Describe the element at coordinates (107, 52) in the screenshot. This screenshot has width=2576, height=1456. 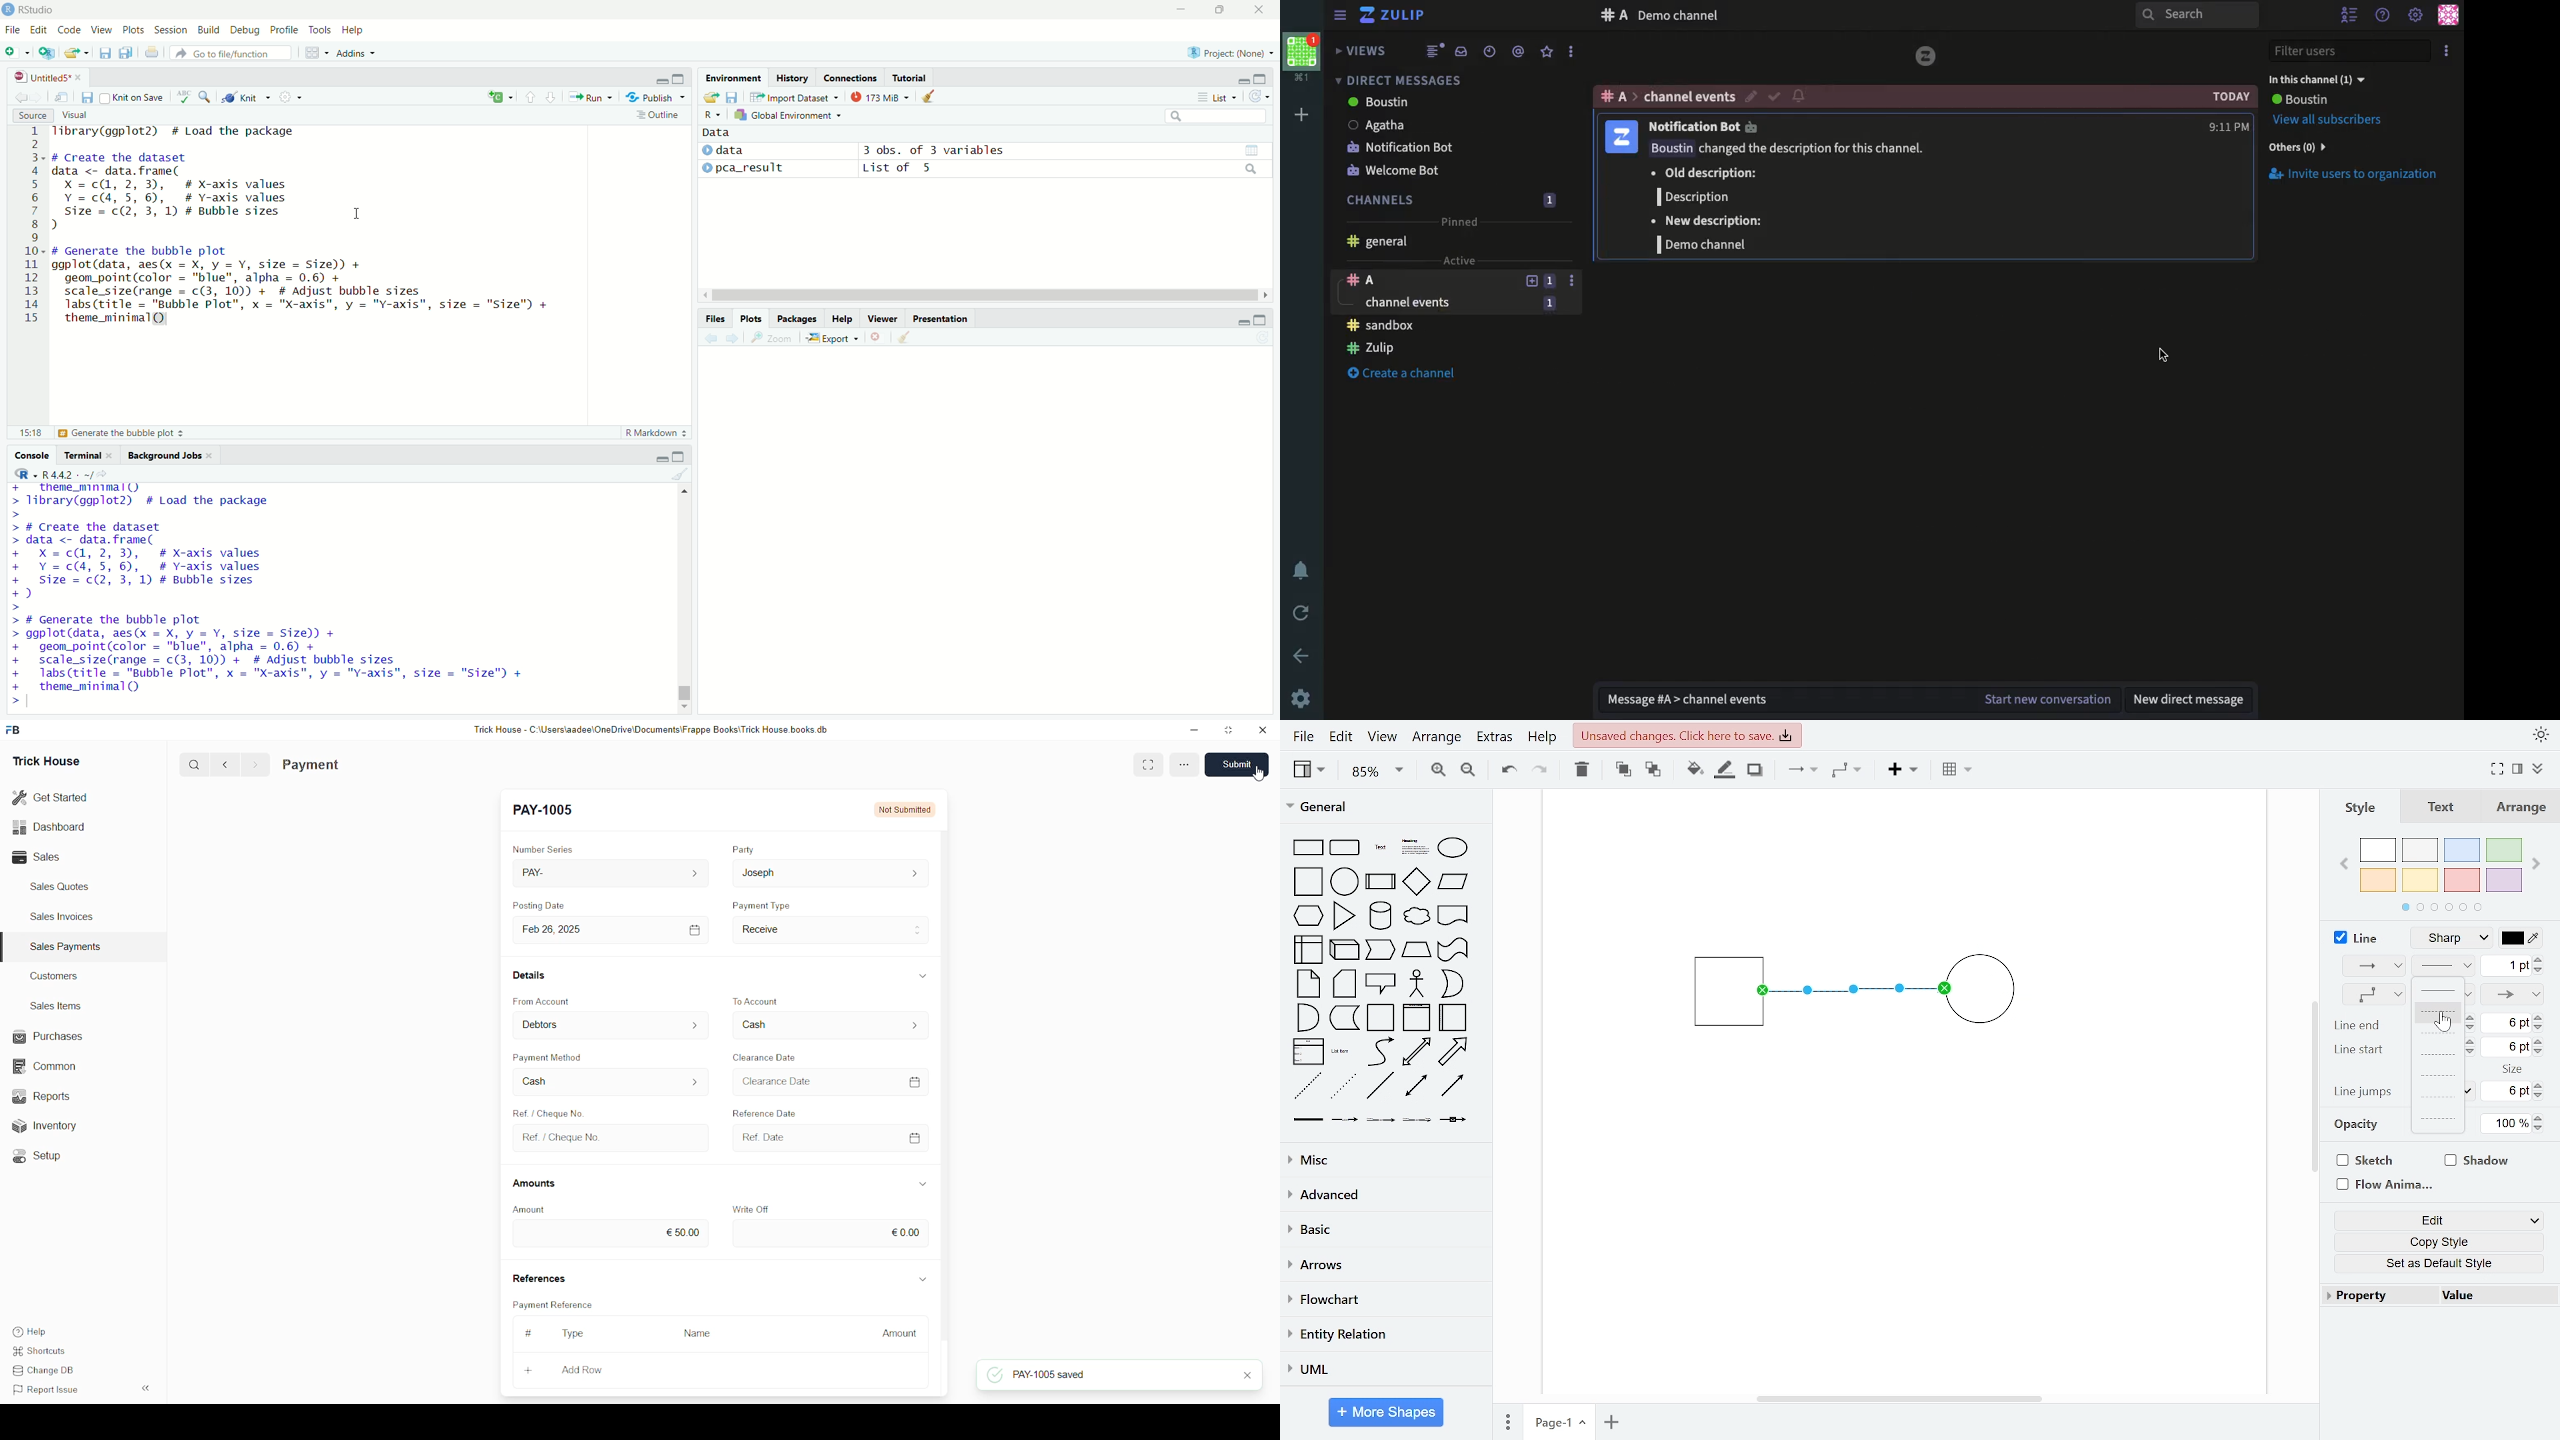
I see `save current` at that location.